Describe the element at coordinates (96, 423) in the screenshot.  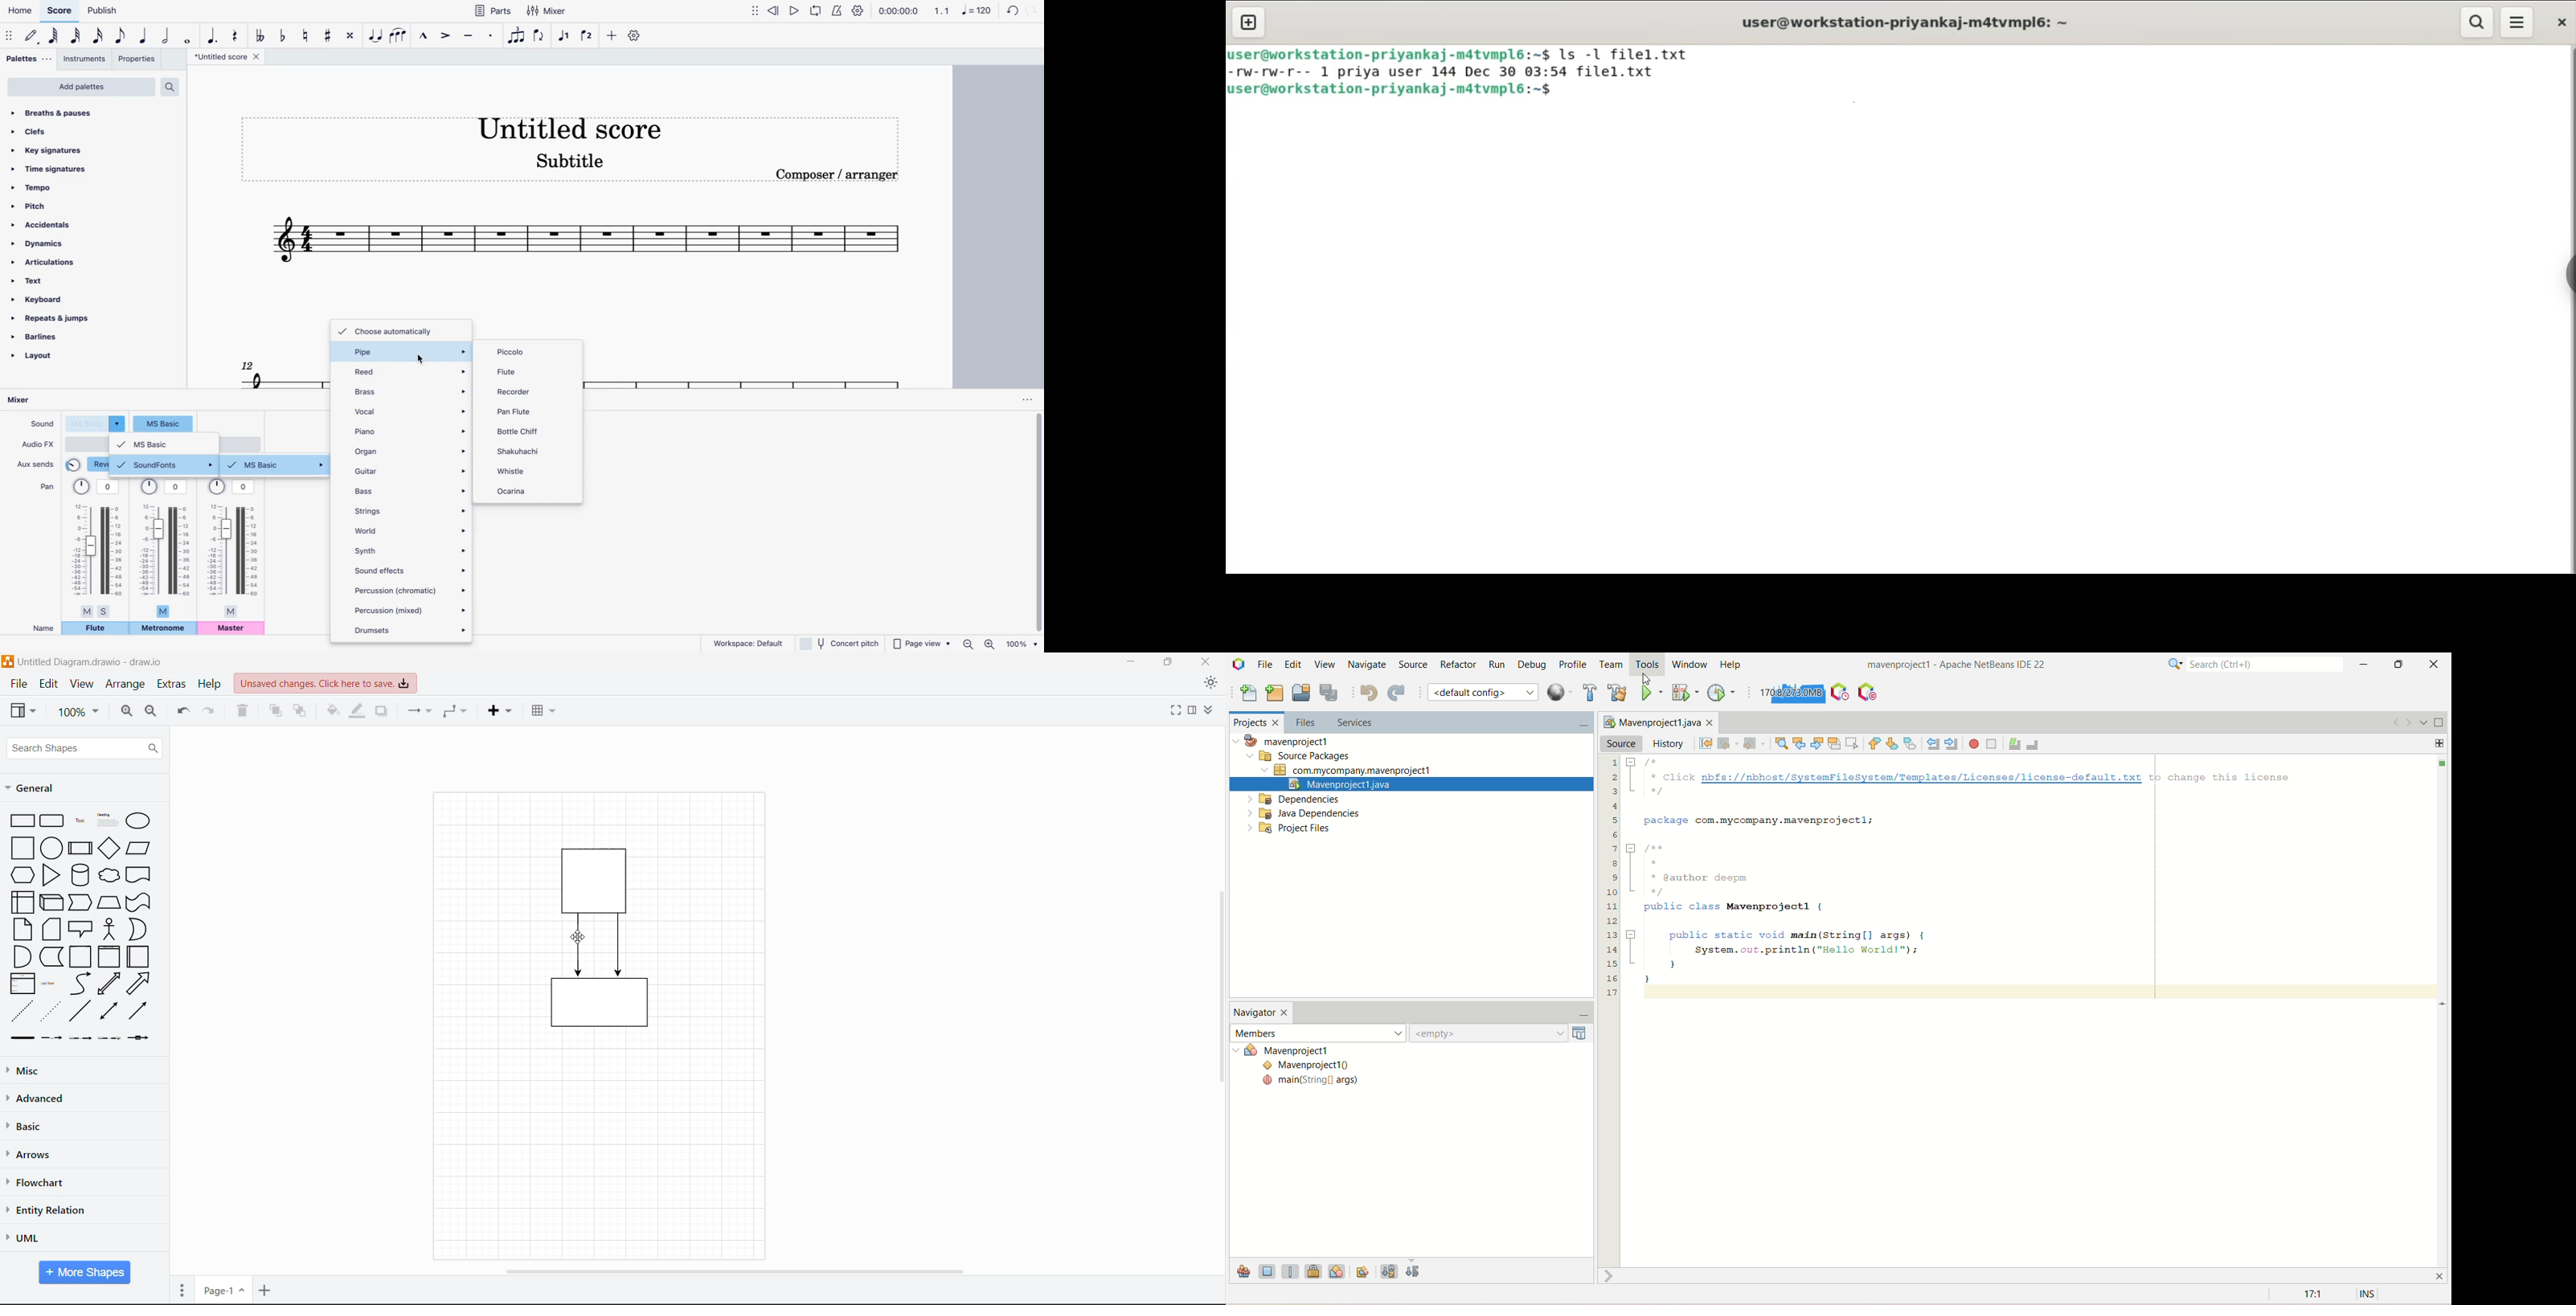
I see `sound type` at that location.